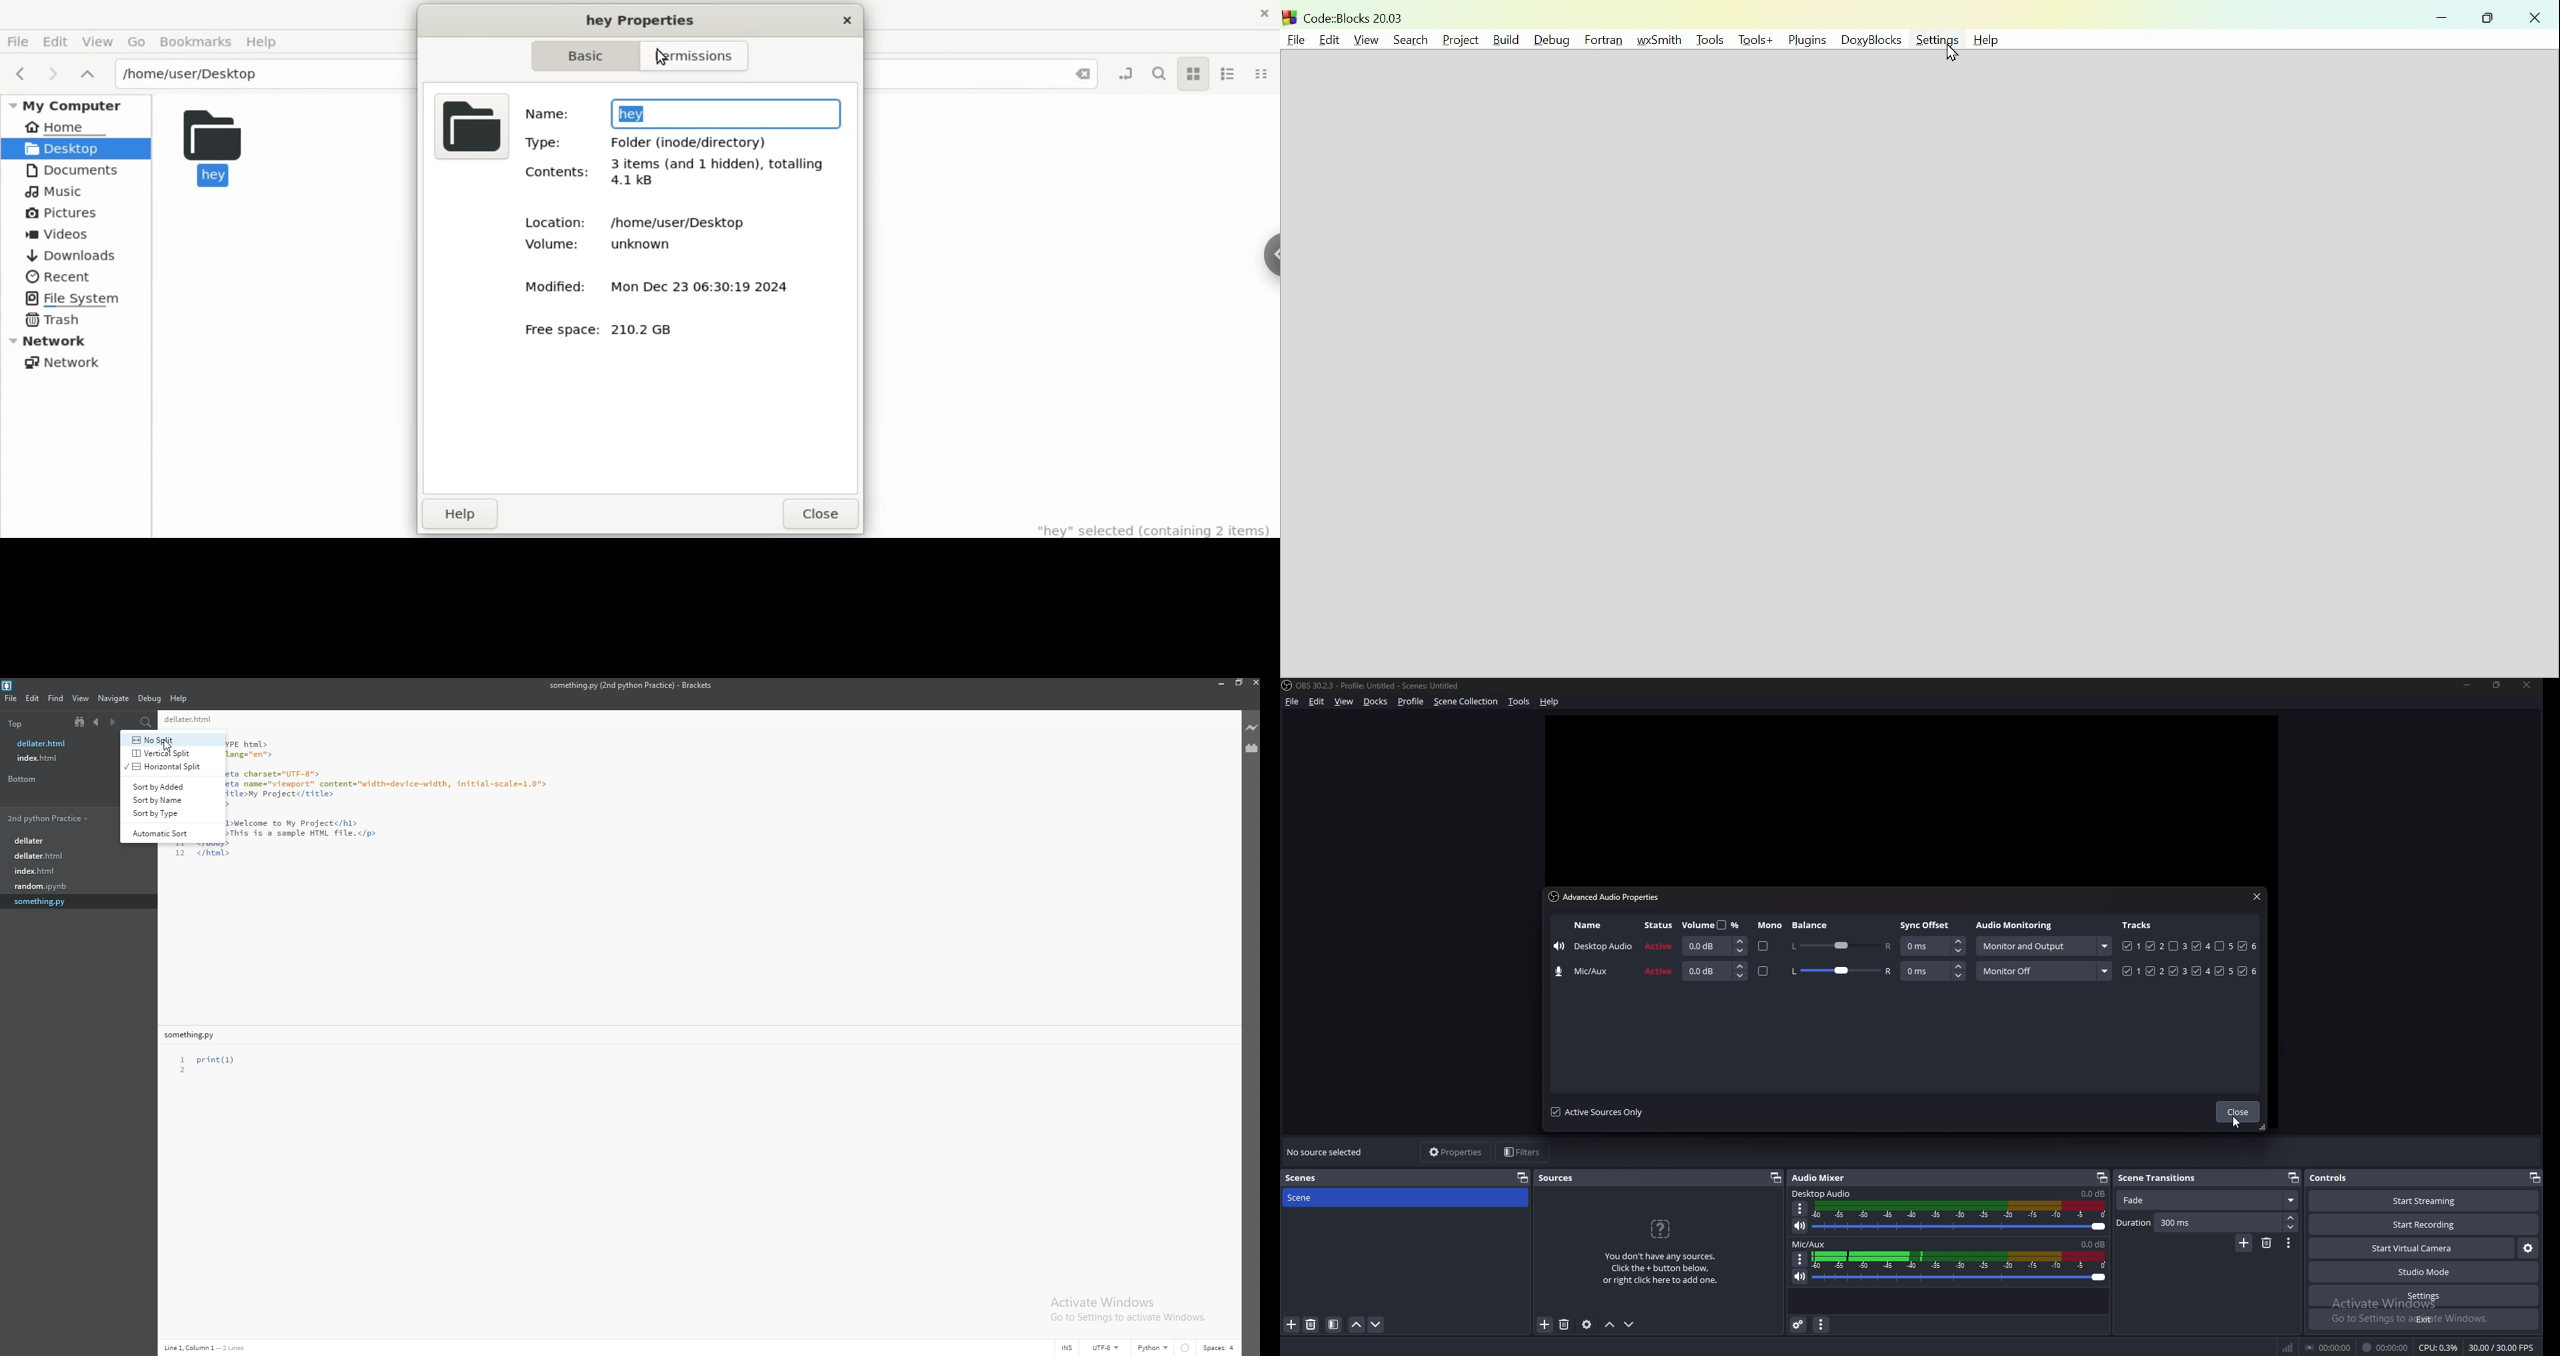 The image size is (2576, 1372). Describe the element at coordinates (2139, 924) in the screenshot. I see `tracks` at that location.